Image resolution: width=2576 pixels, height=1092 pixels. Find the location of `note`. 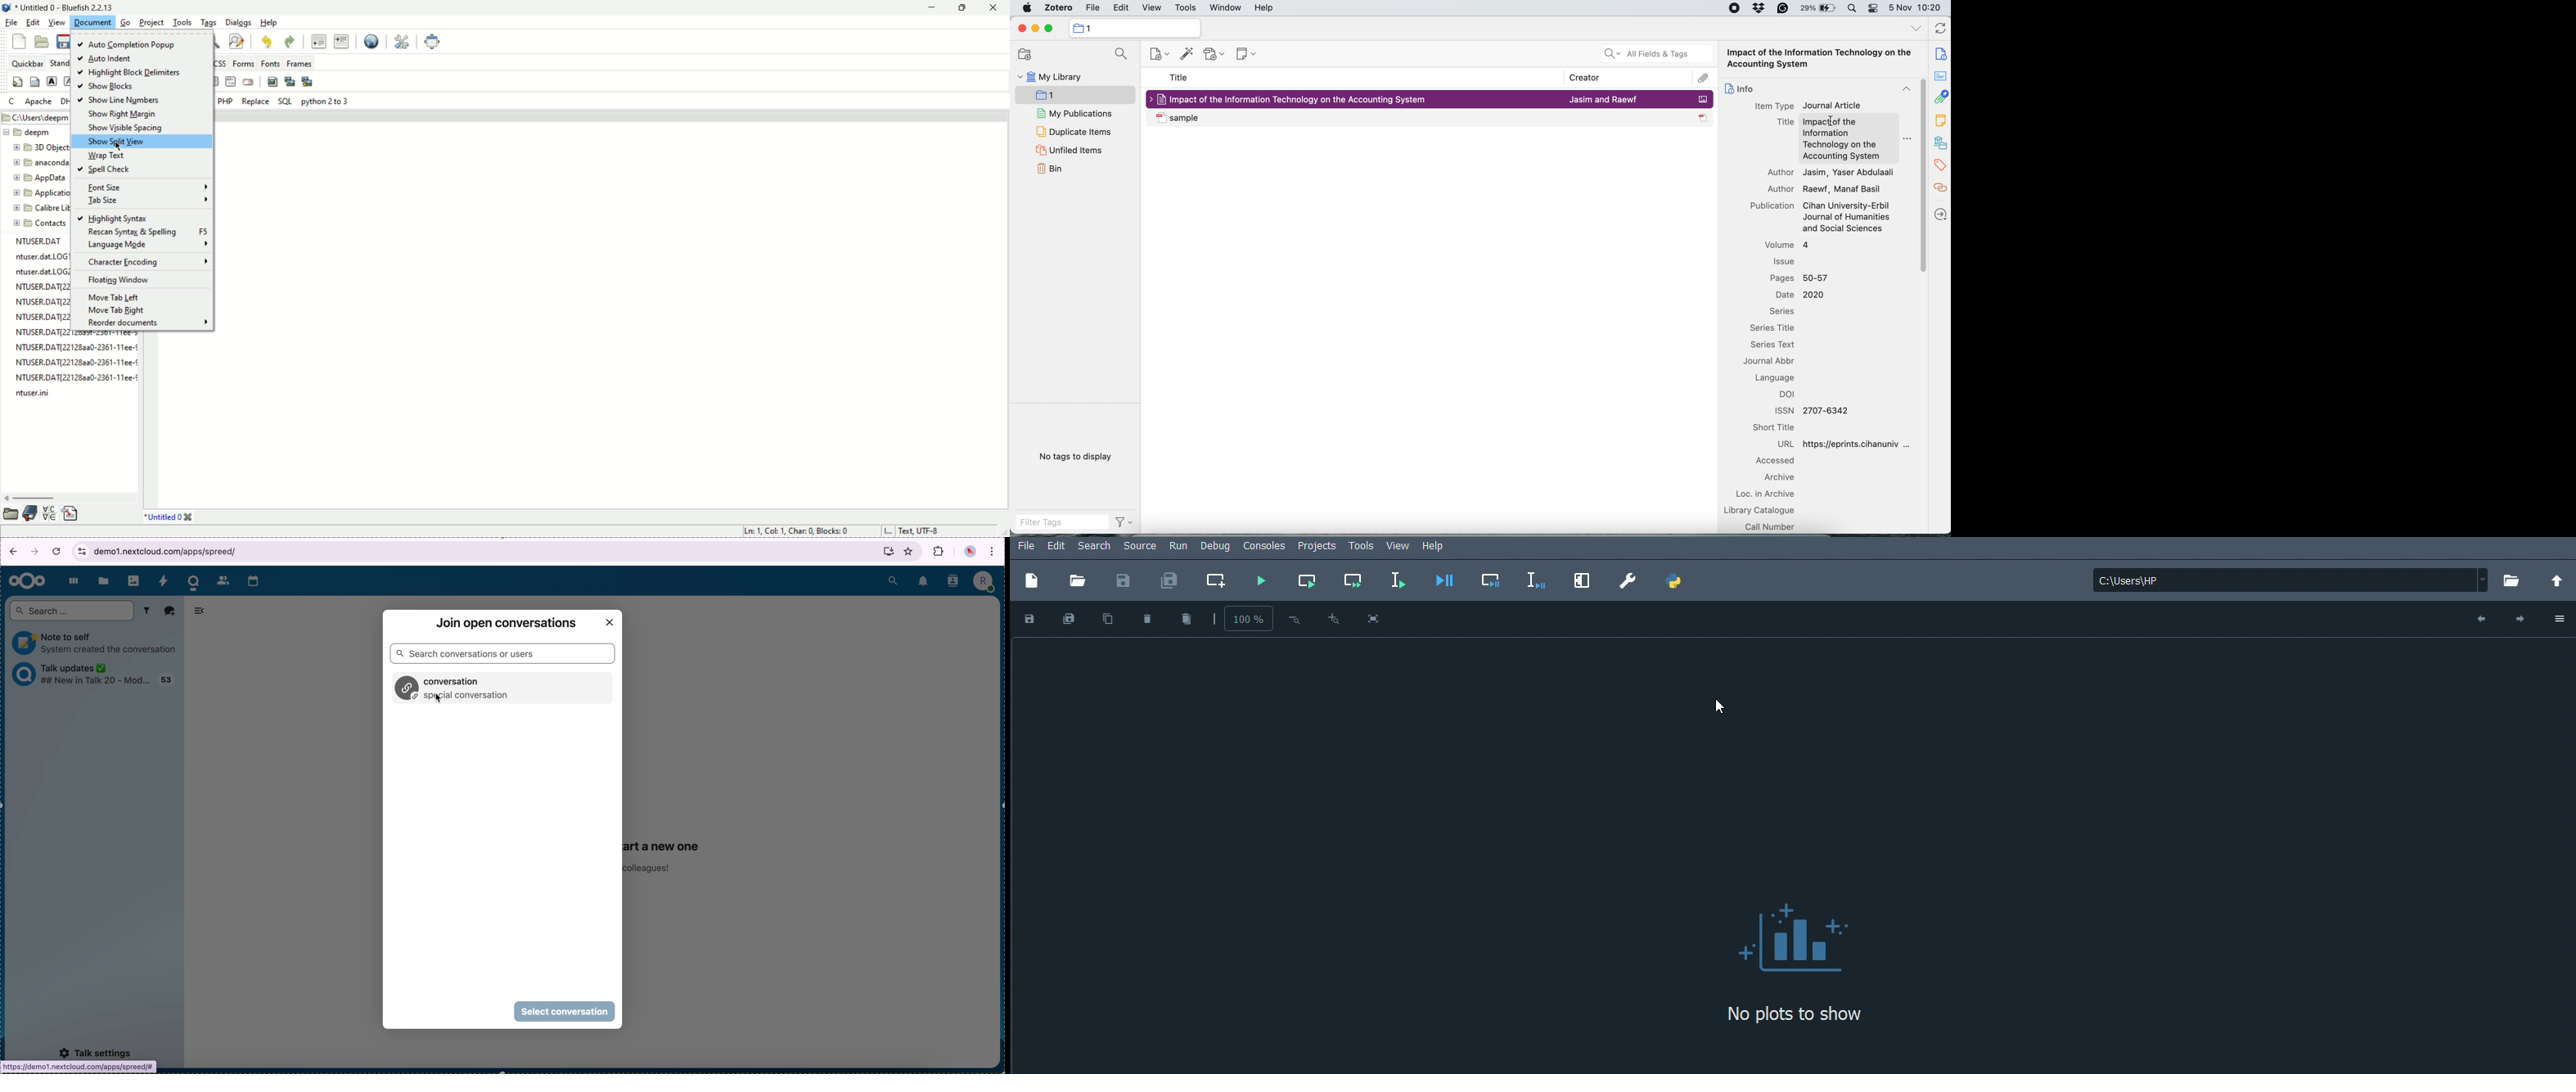

note is located at coordinates (1941, 120).